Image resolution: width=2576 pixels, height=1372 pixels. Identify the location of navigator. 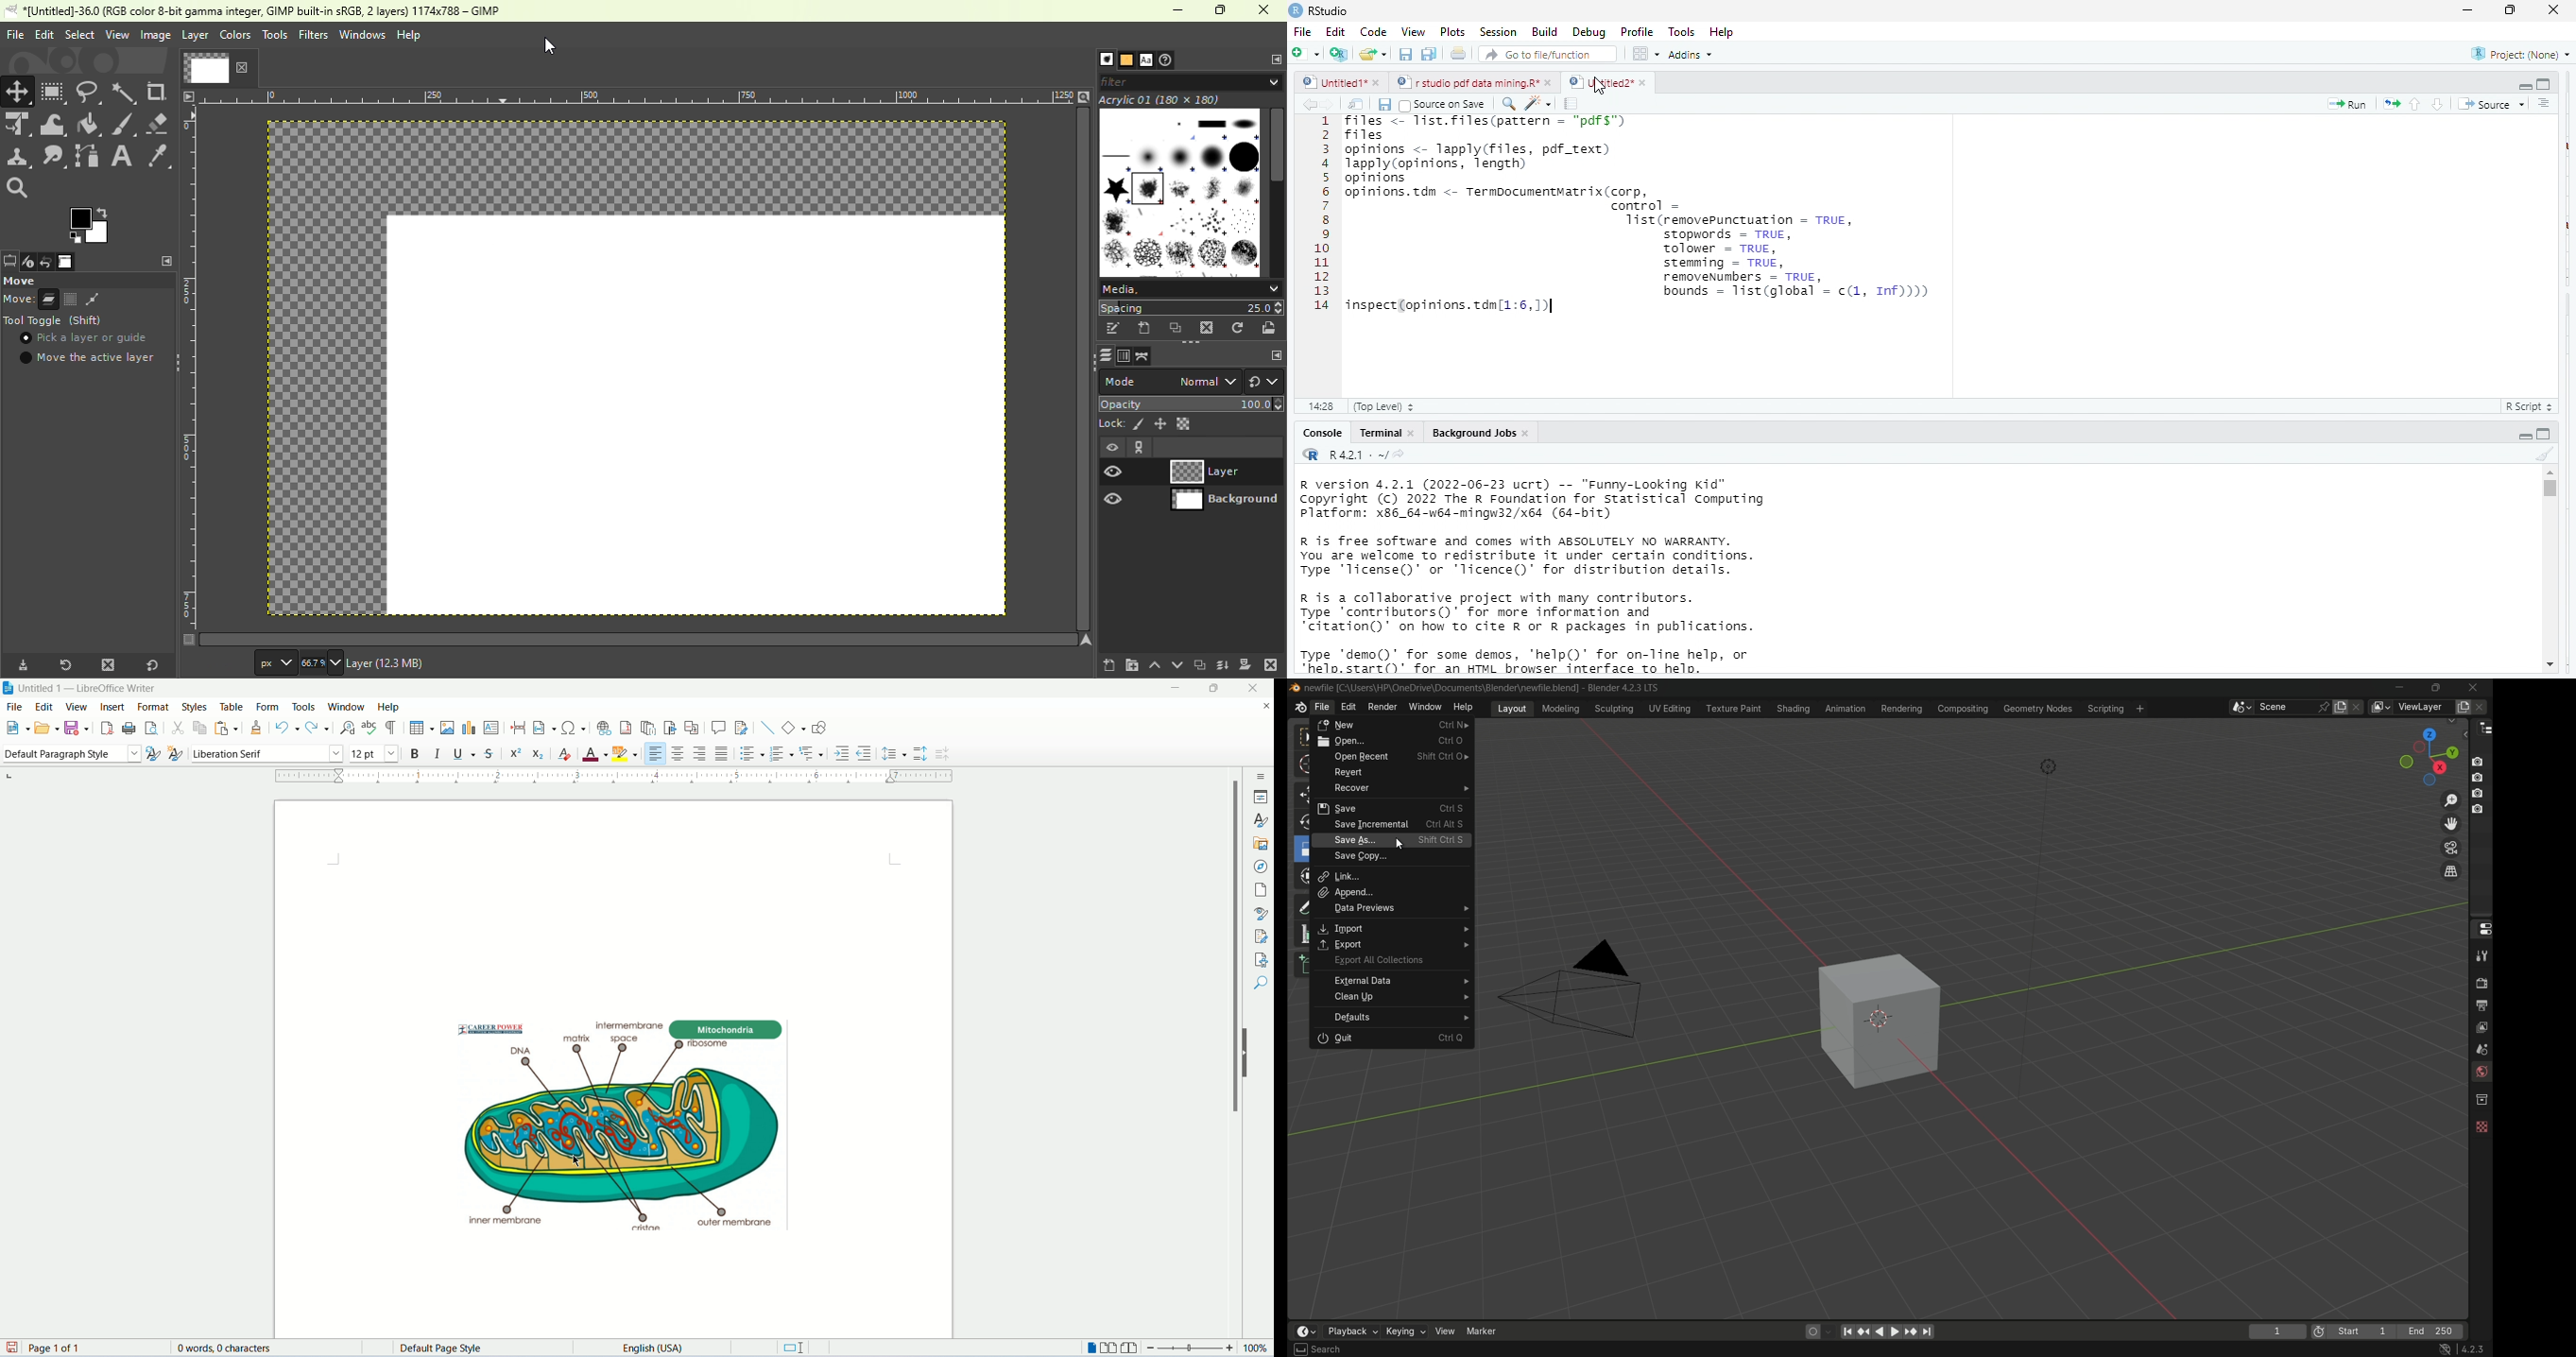
(1262, 868).